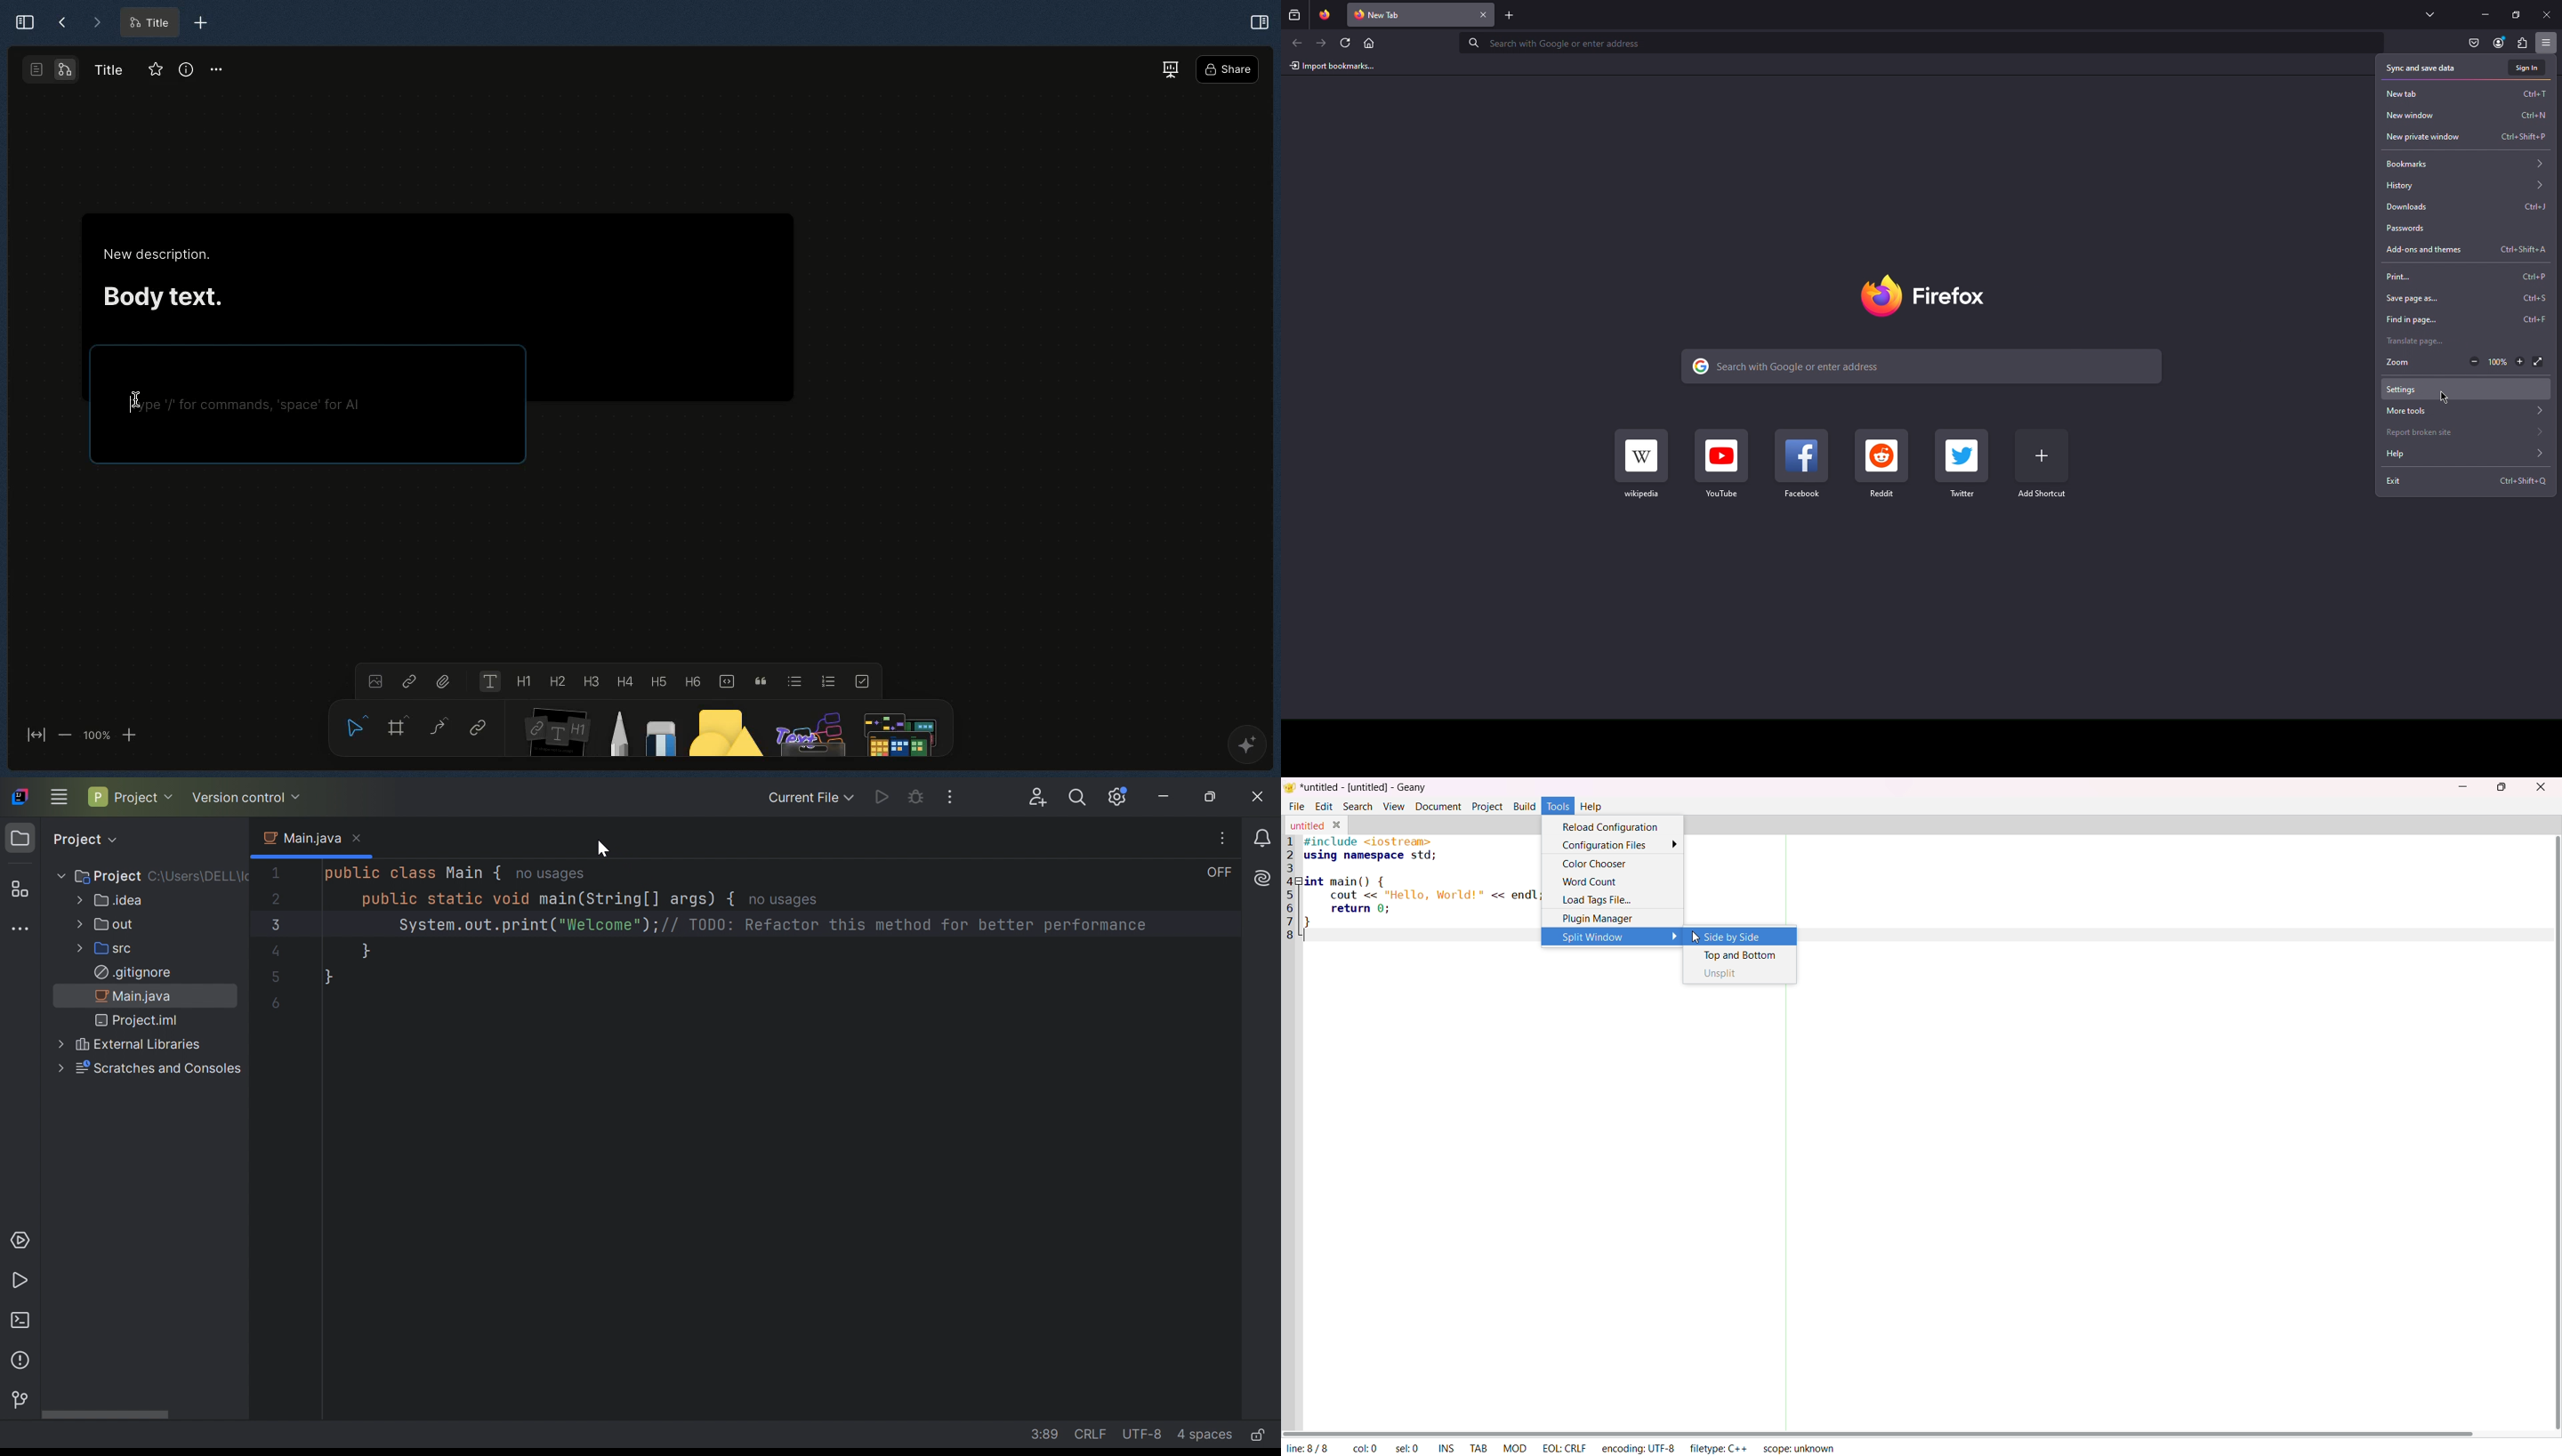 The width and height of the screenshot is (2576, 1456). What do you see at coordinates (409, 680) in the screenshot?
I see `Link` at bounding box center [409, 680].